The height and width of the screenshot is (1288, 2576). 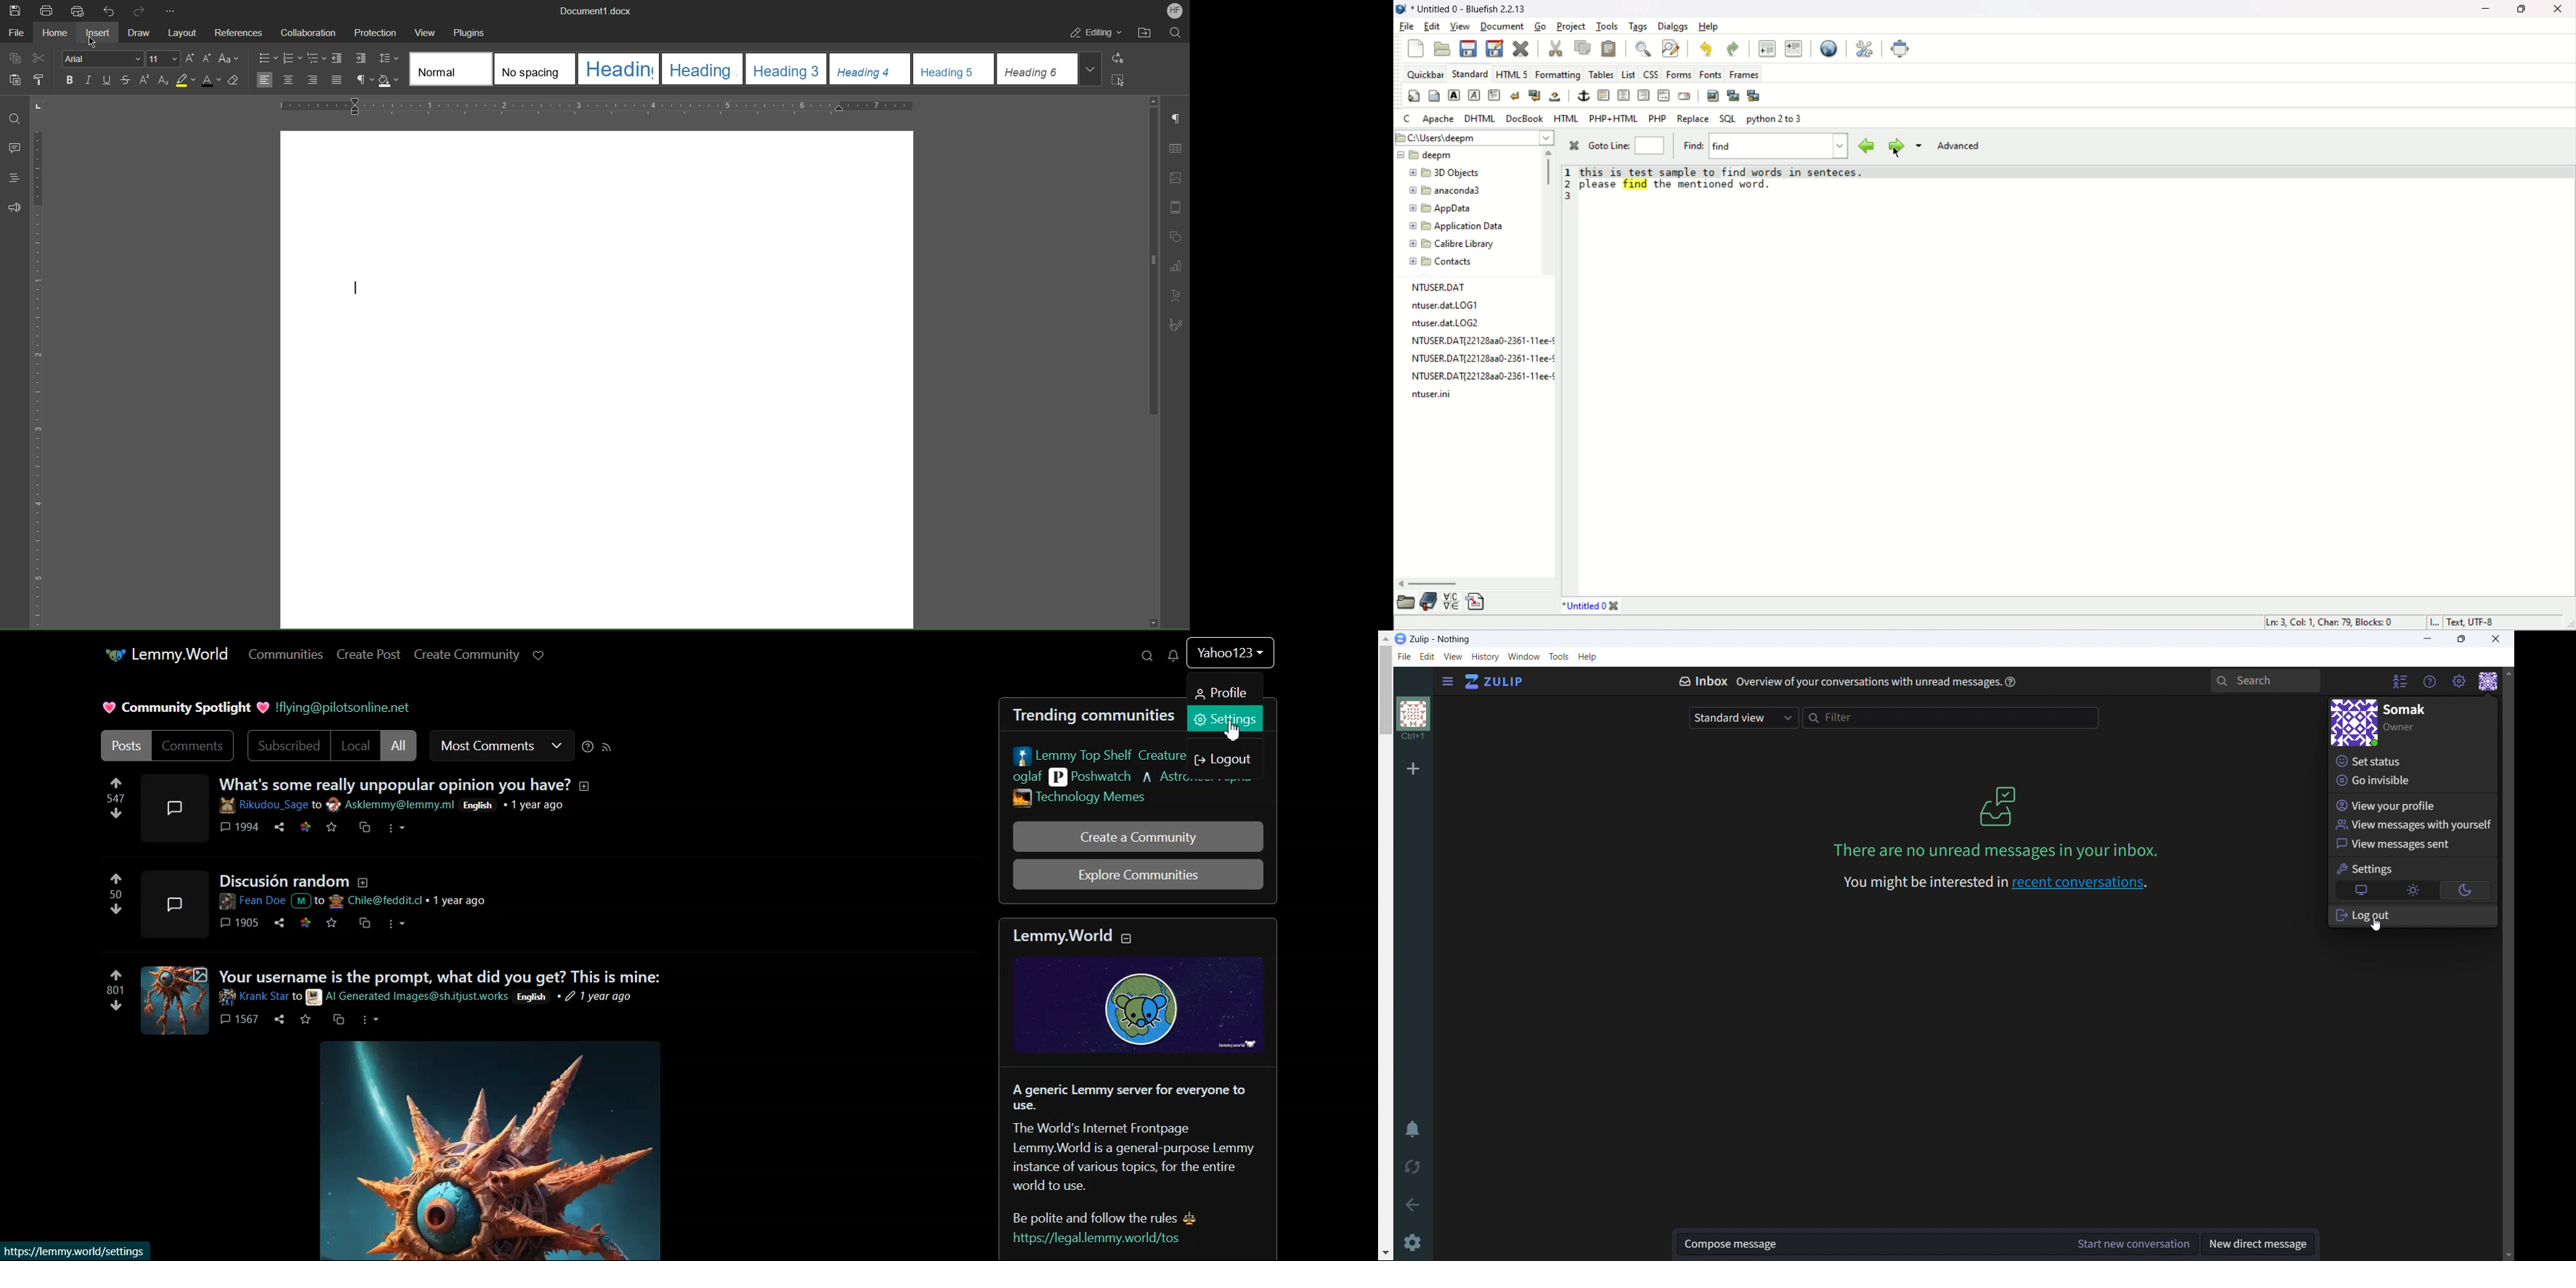 What do you see at coordinates (12, 178) in the screenshot?
I see `Headings` at bounding box center [12, 178].